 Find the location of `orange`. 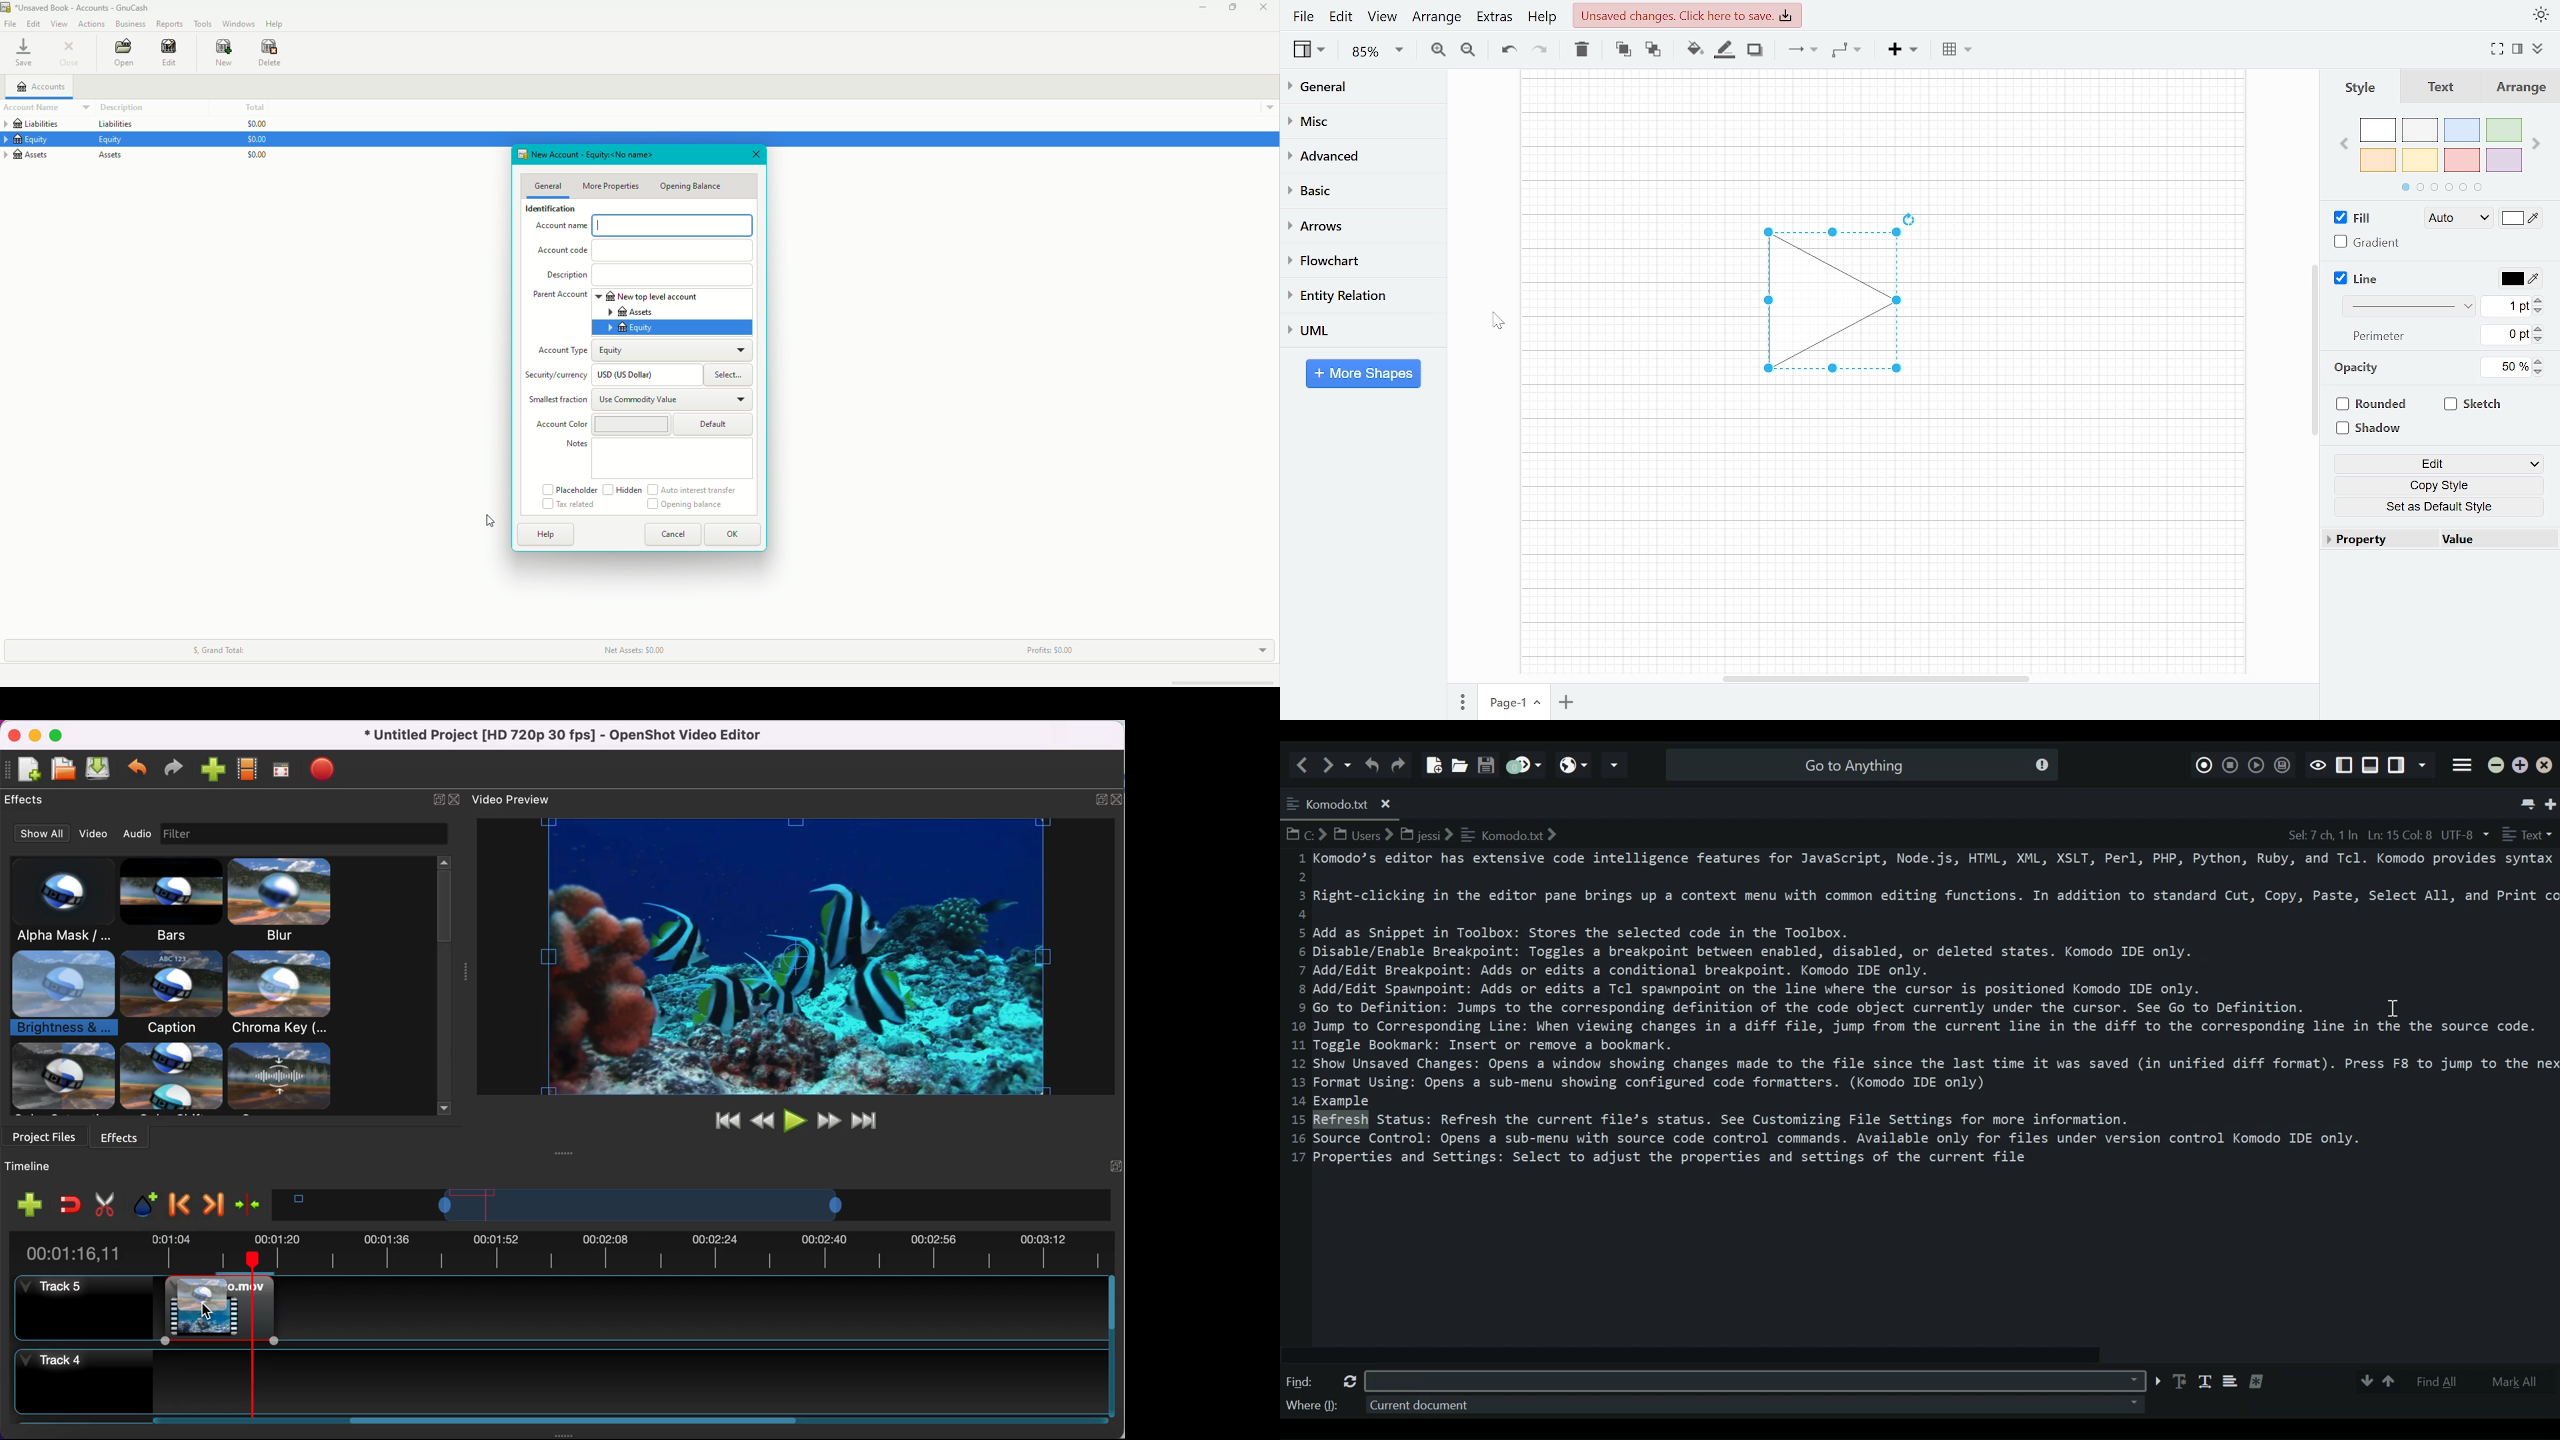

orange is located at coordinates (2378, 160).